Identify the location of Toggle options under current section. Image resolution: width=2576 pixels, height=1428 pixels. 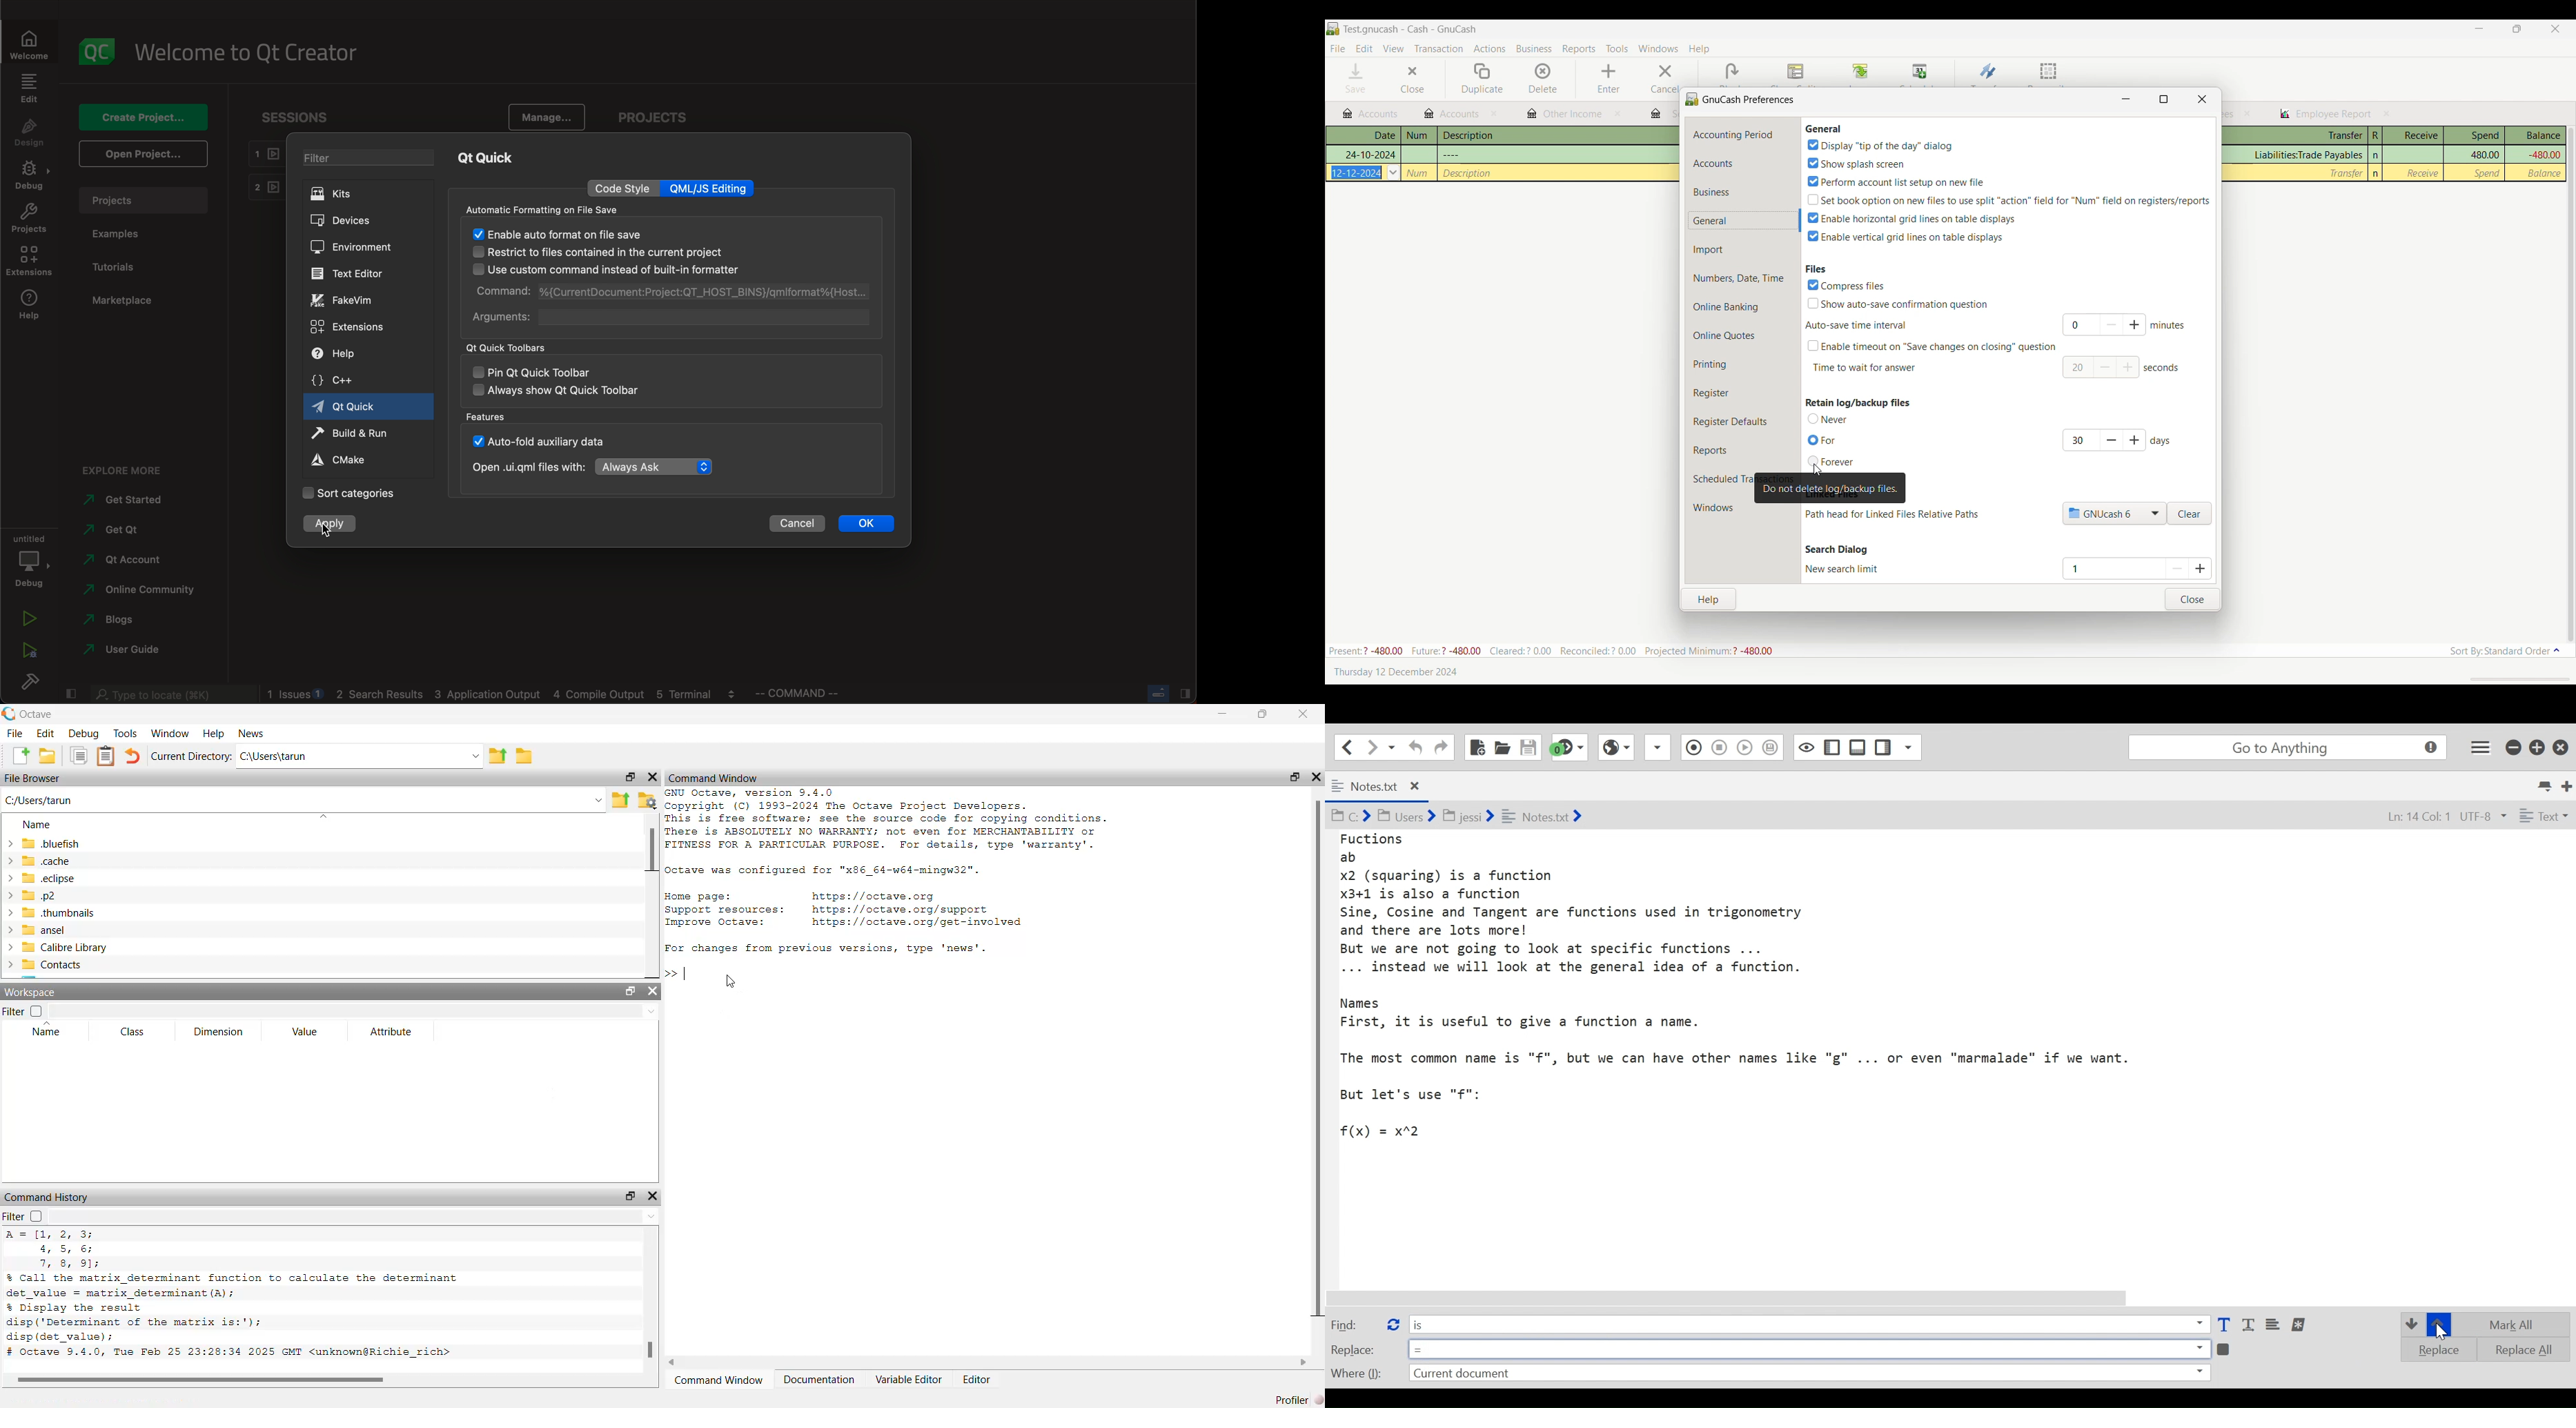
(1833, 418).